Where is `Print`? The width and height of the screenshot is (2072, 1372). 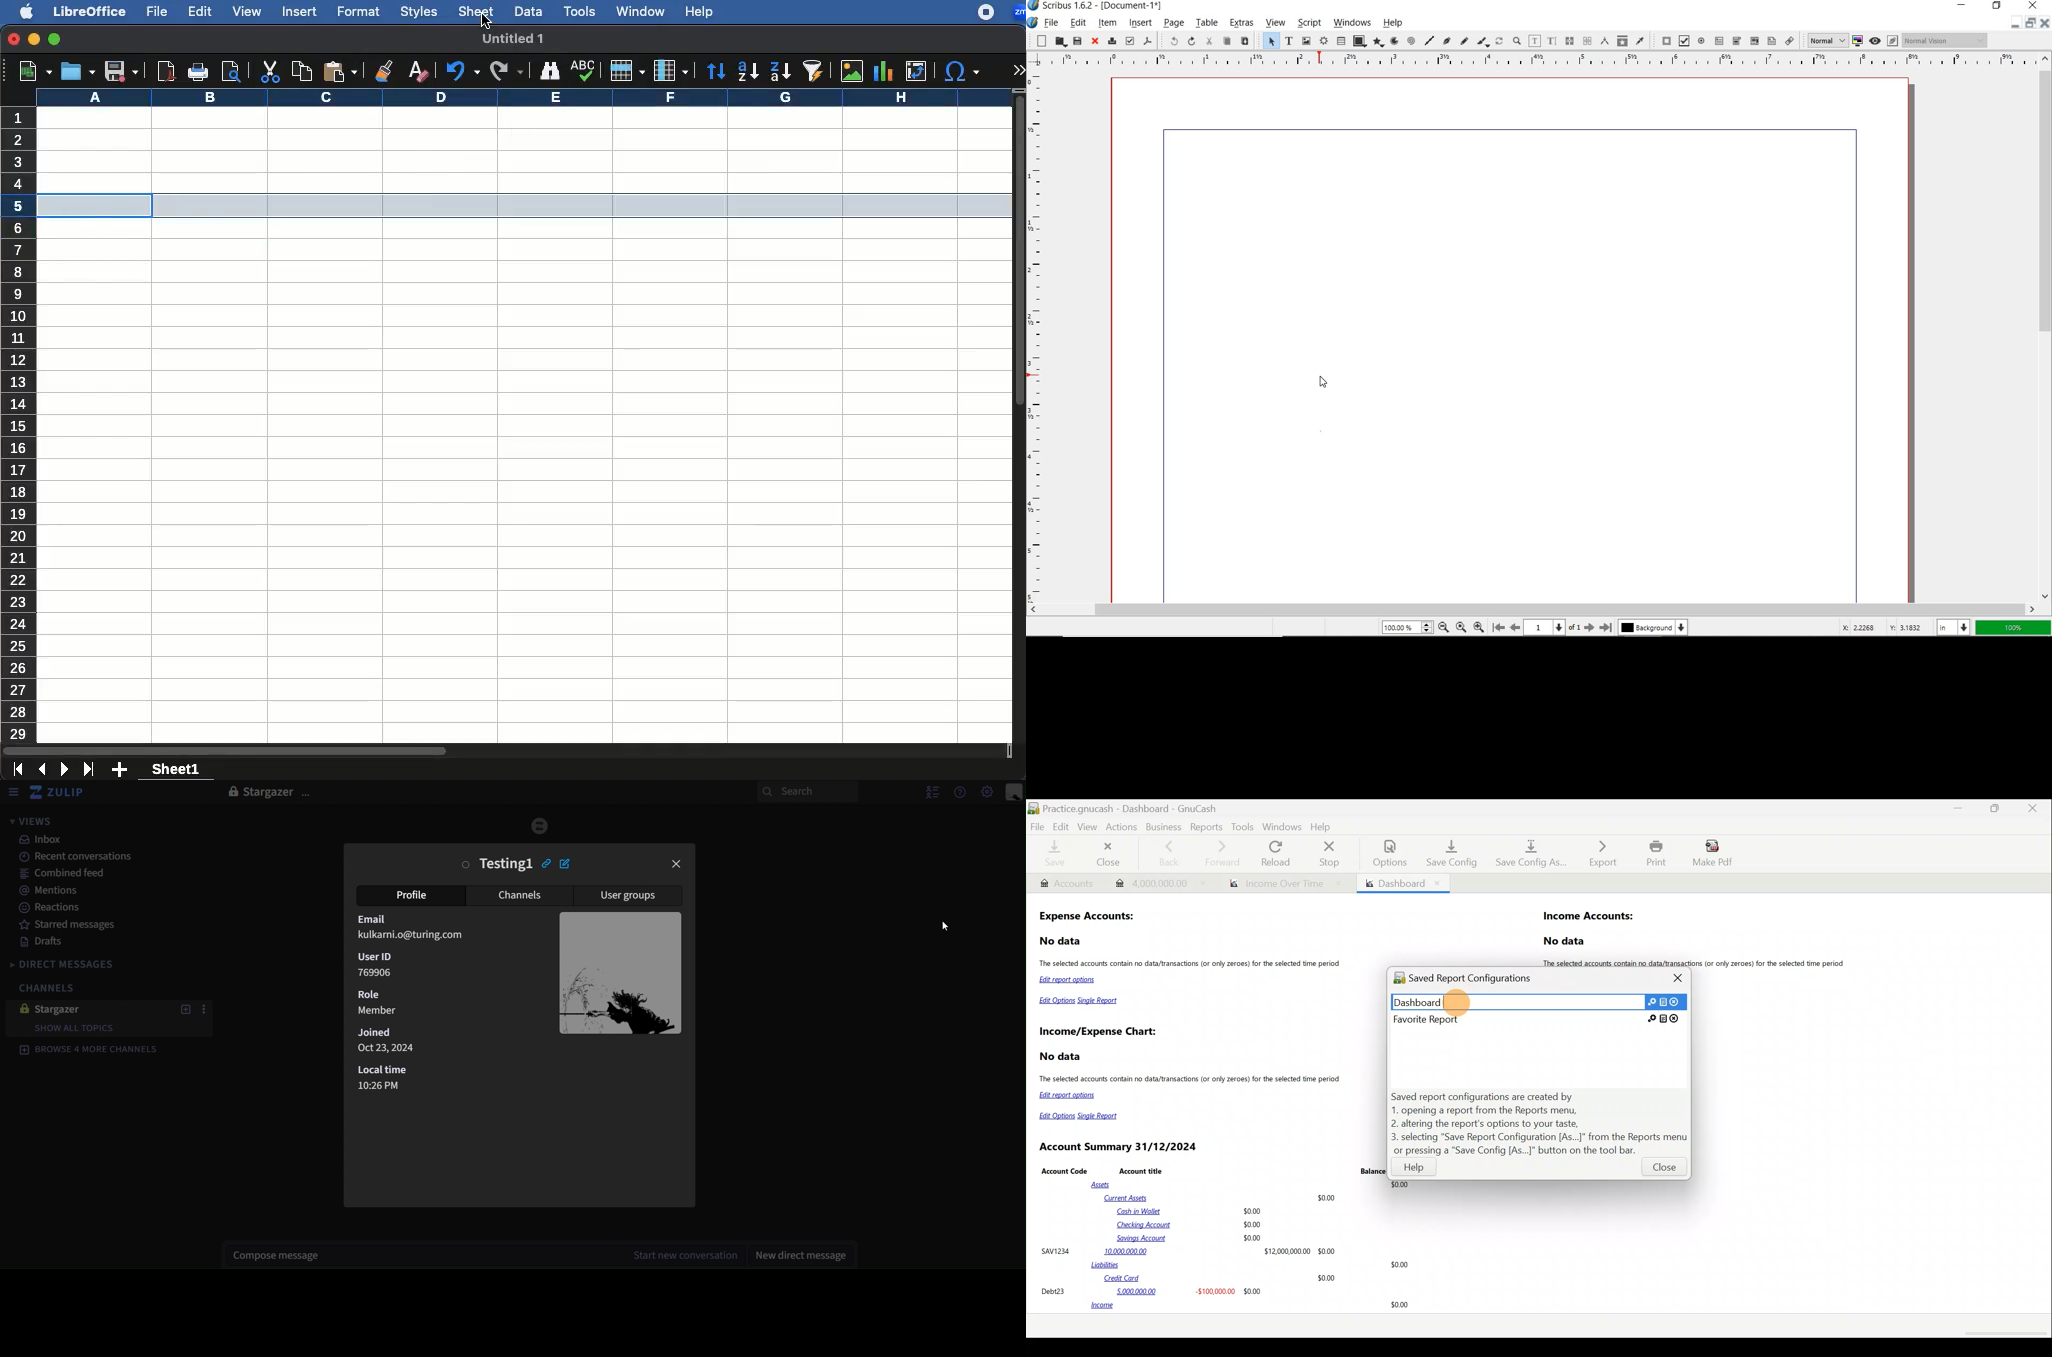
Print is located at coordinates (1653, 853).